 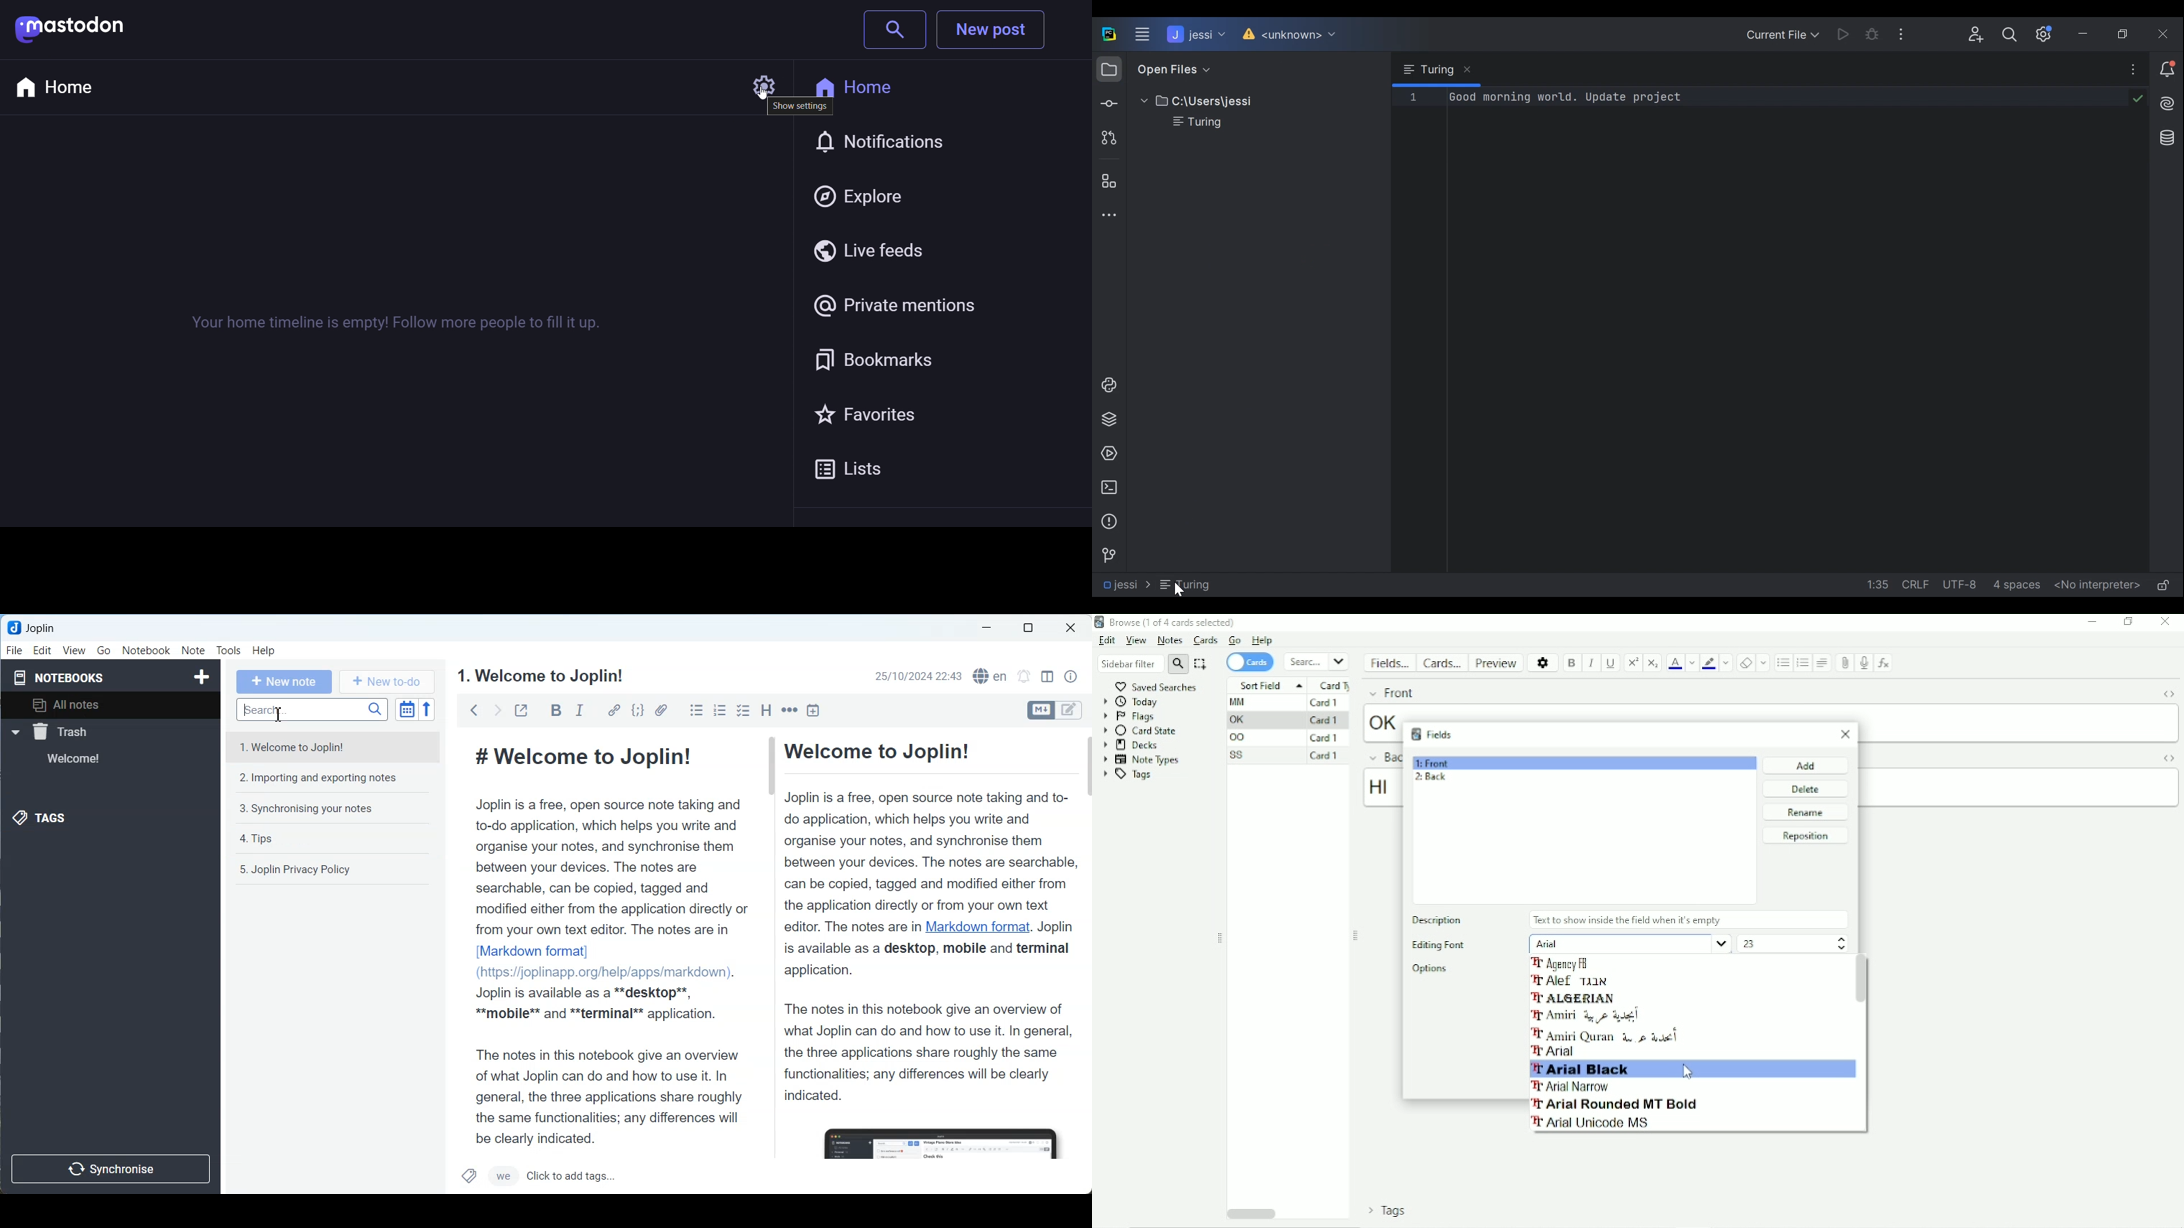 What do you see at coordinates (637, 710) in the screenshot?
I see `Code` at bounding box center [637, 710].